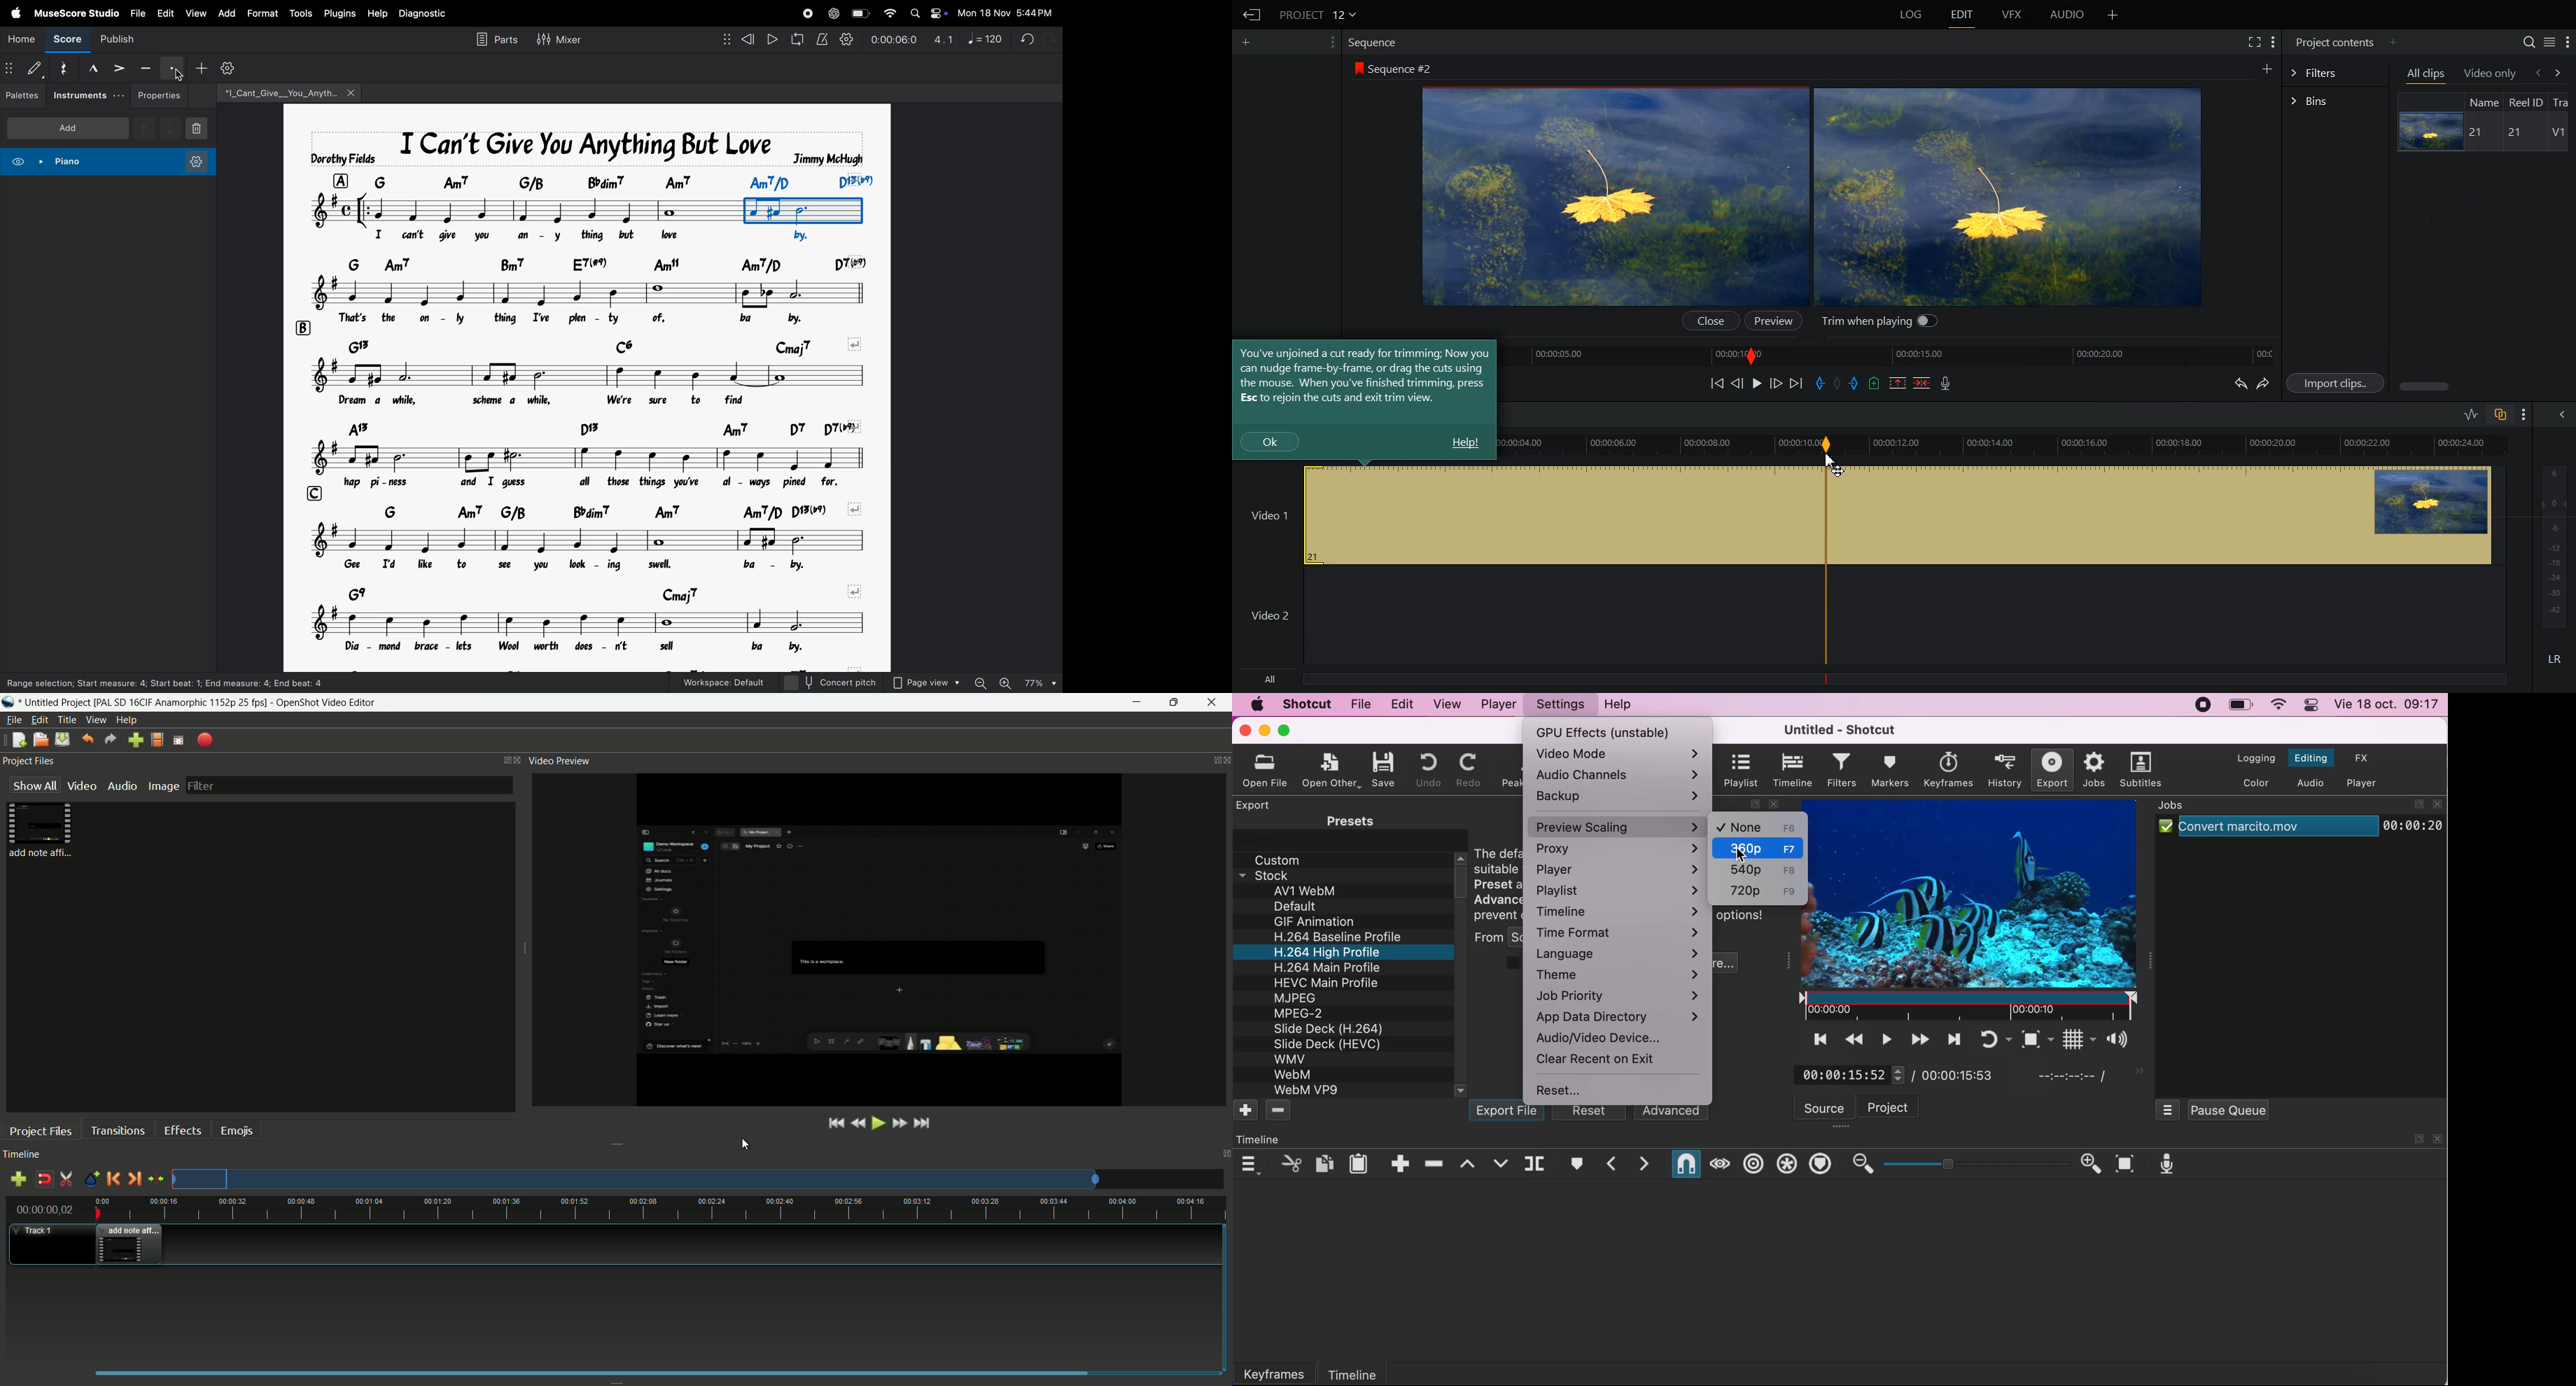 The image size is (2576, 1400). I want to click on zoom out, so click(980, 682).